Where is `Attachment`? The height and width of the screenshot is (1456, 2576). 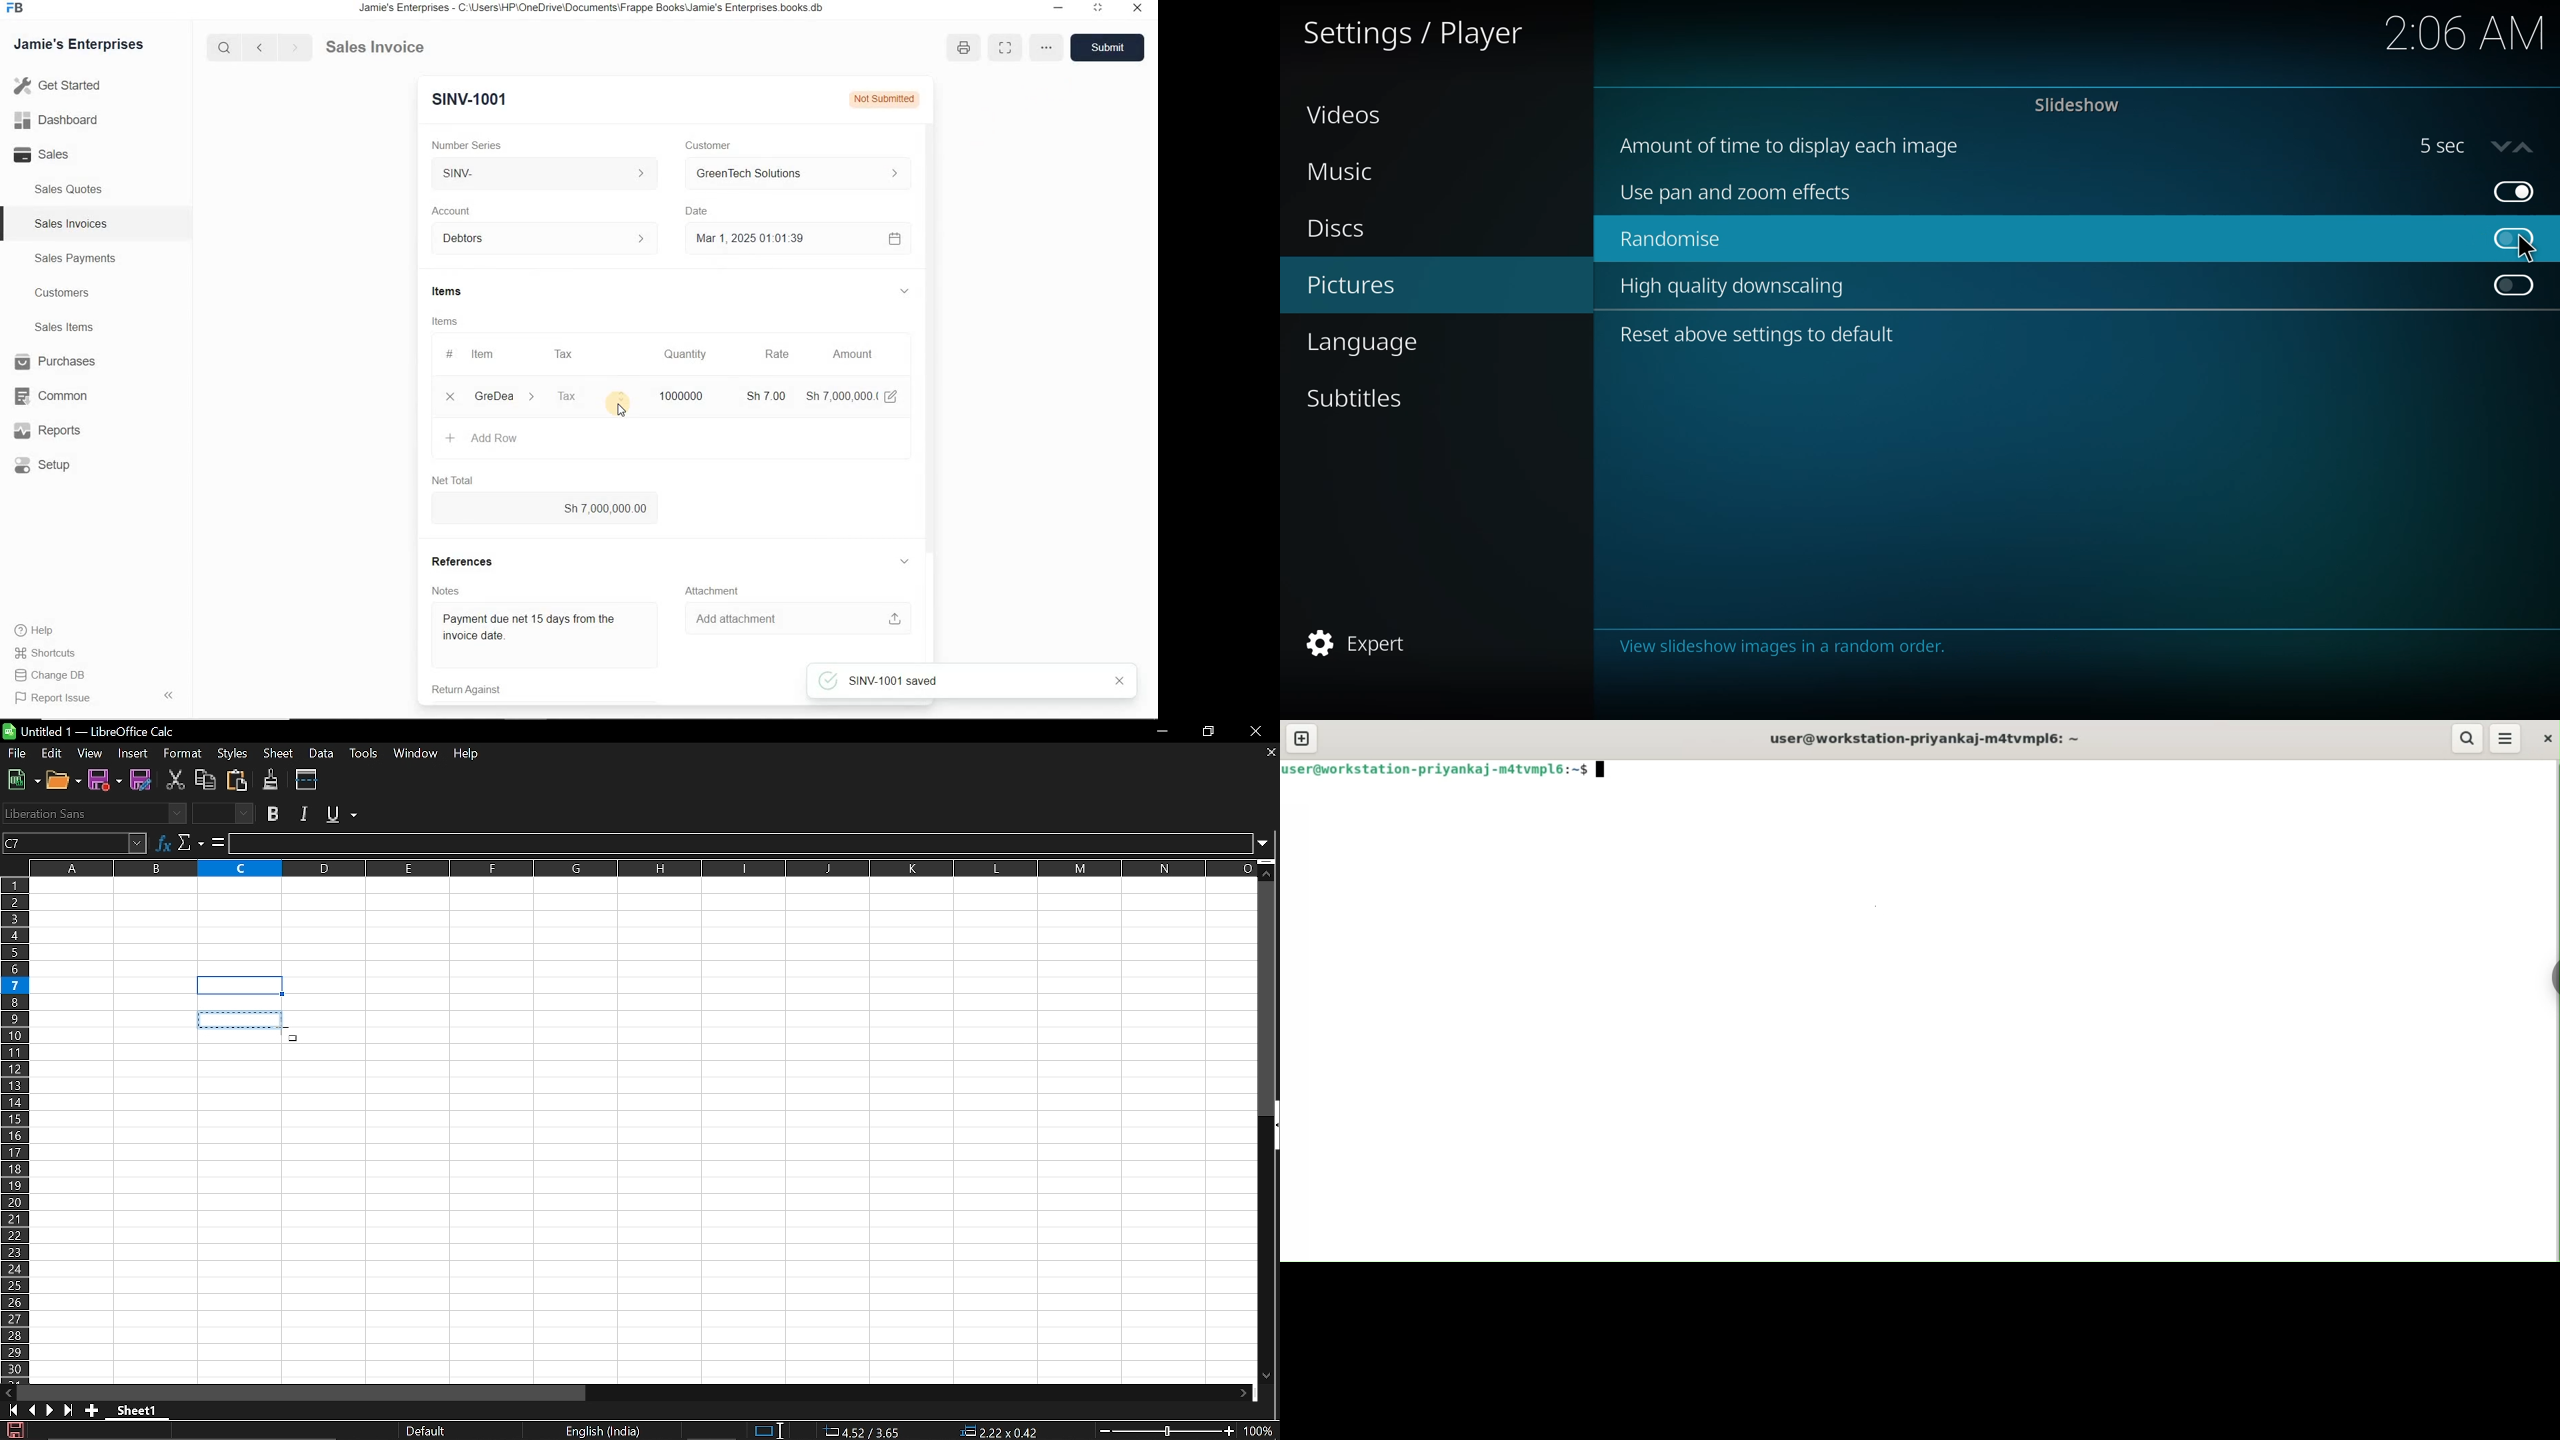 Attachment is located at coordinates (716, 590).